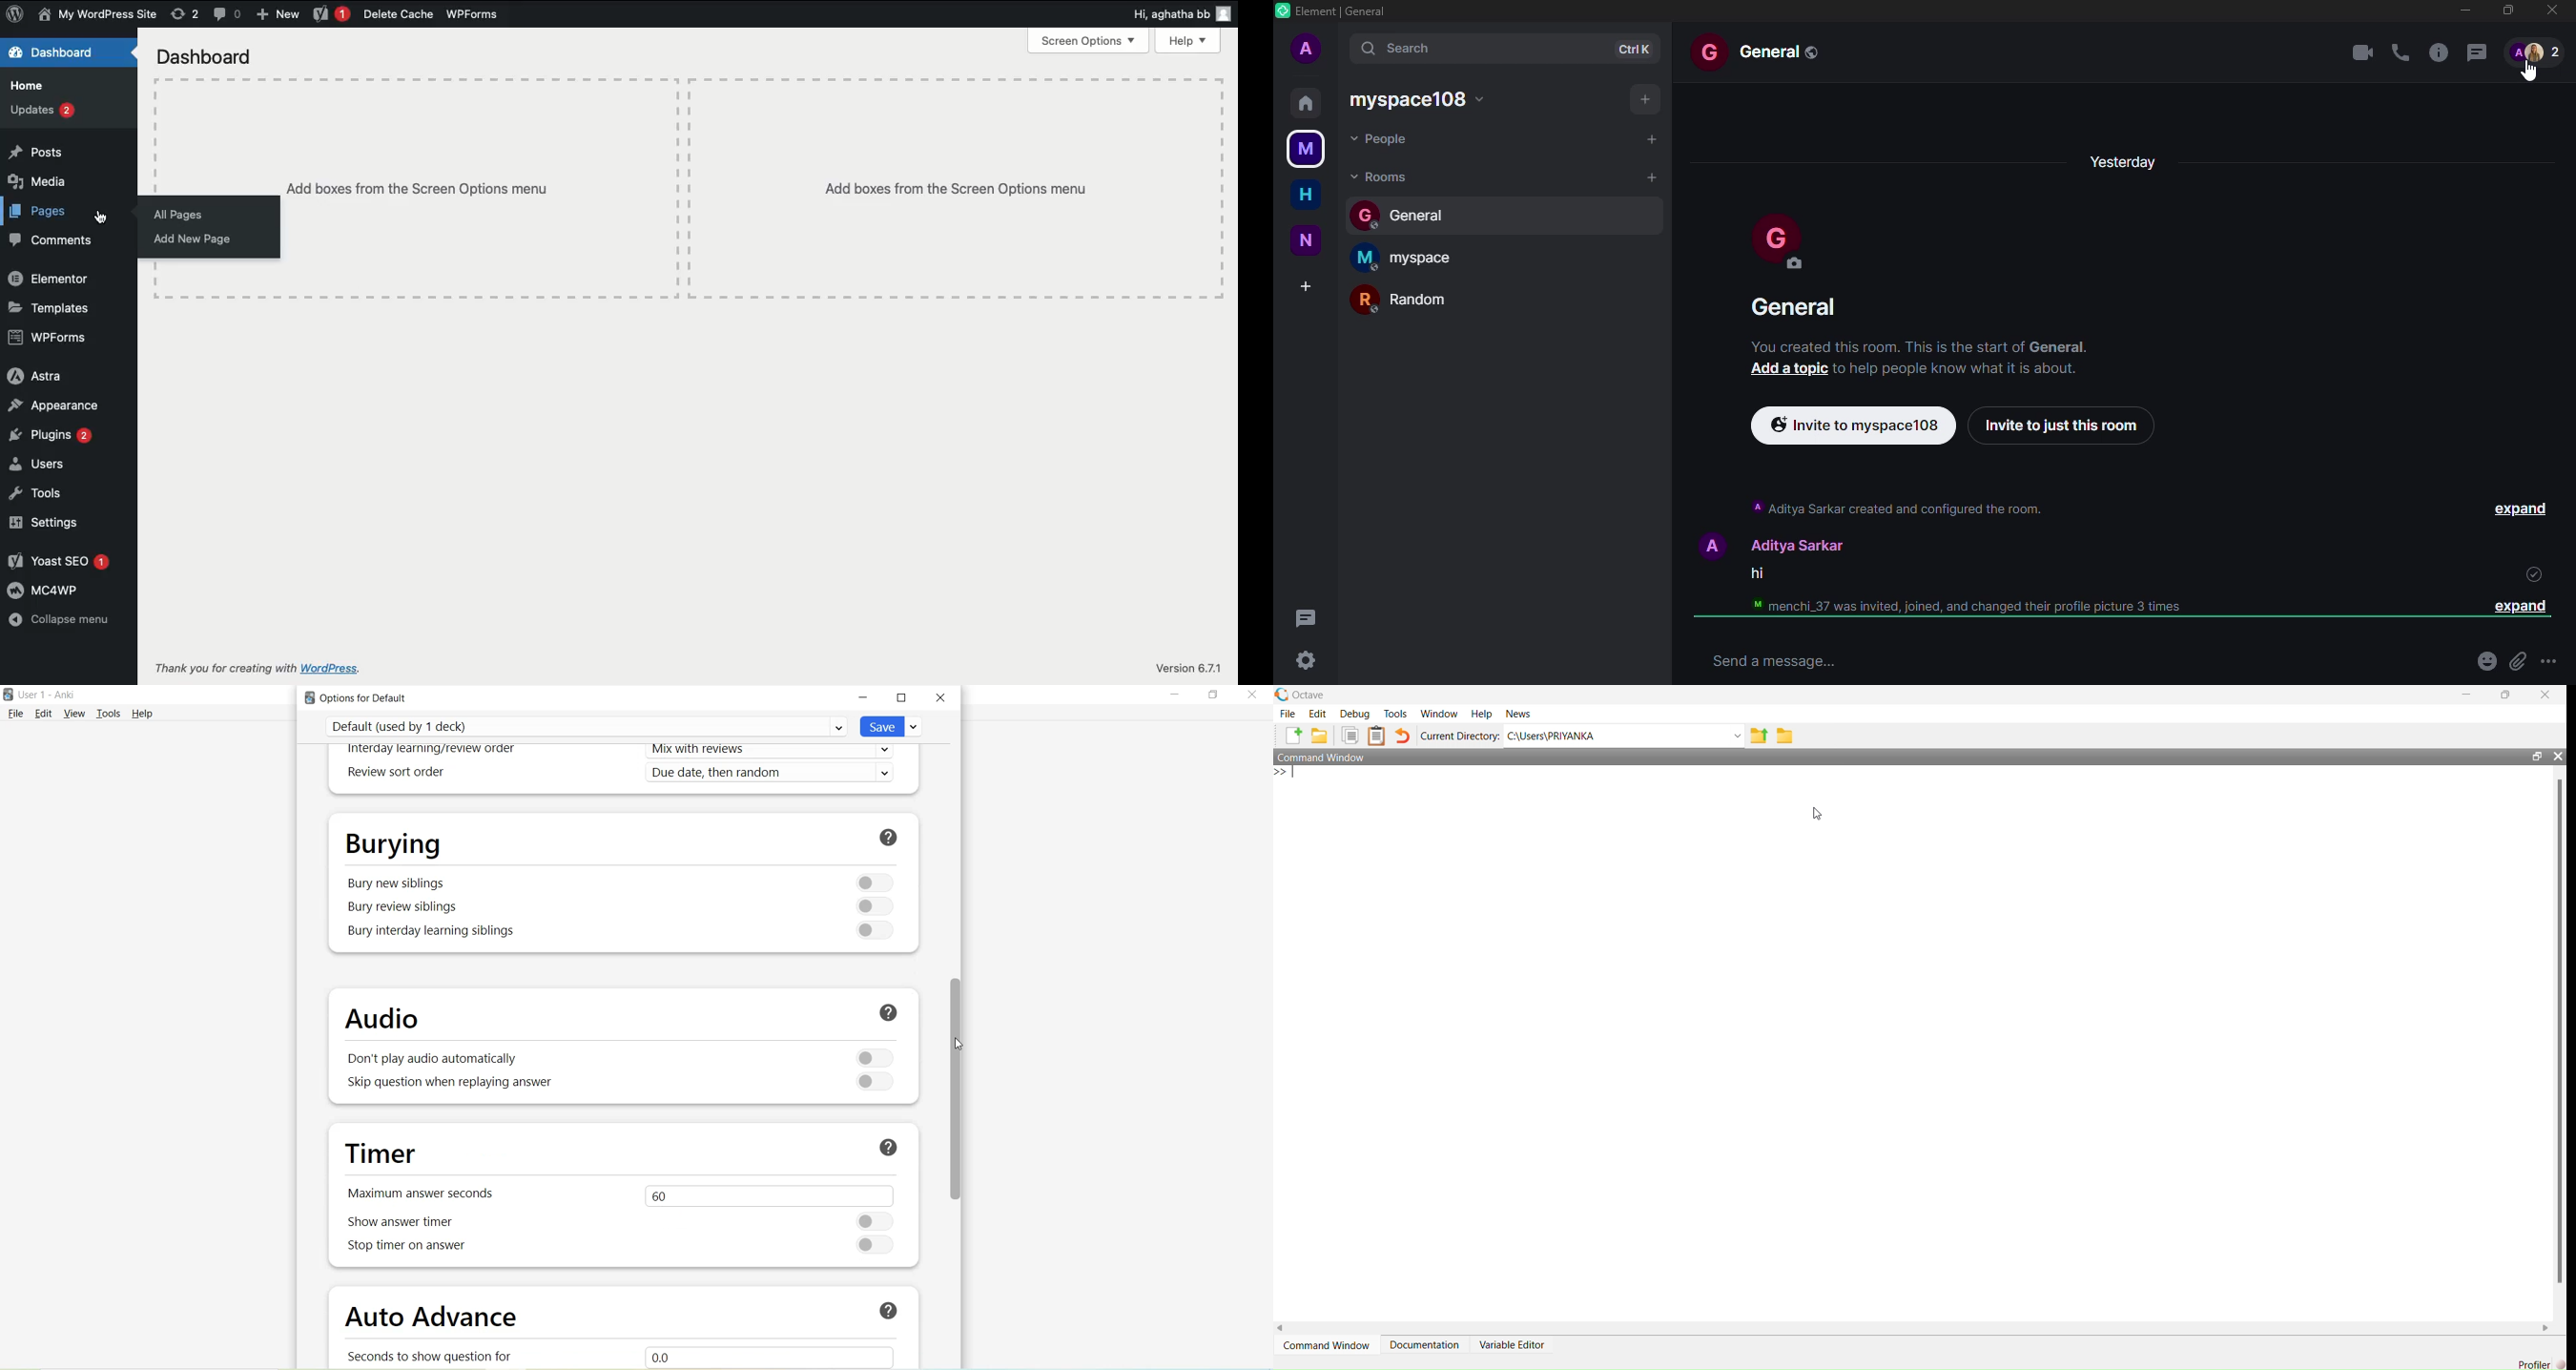  Describe the element at coordinates (111, 714) in the screenshot. I see `Tools` at that location.